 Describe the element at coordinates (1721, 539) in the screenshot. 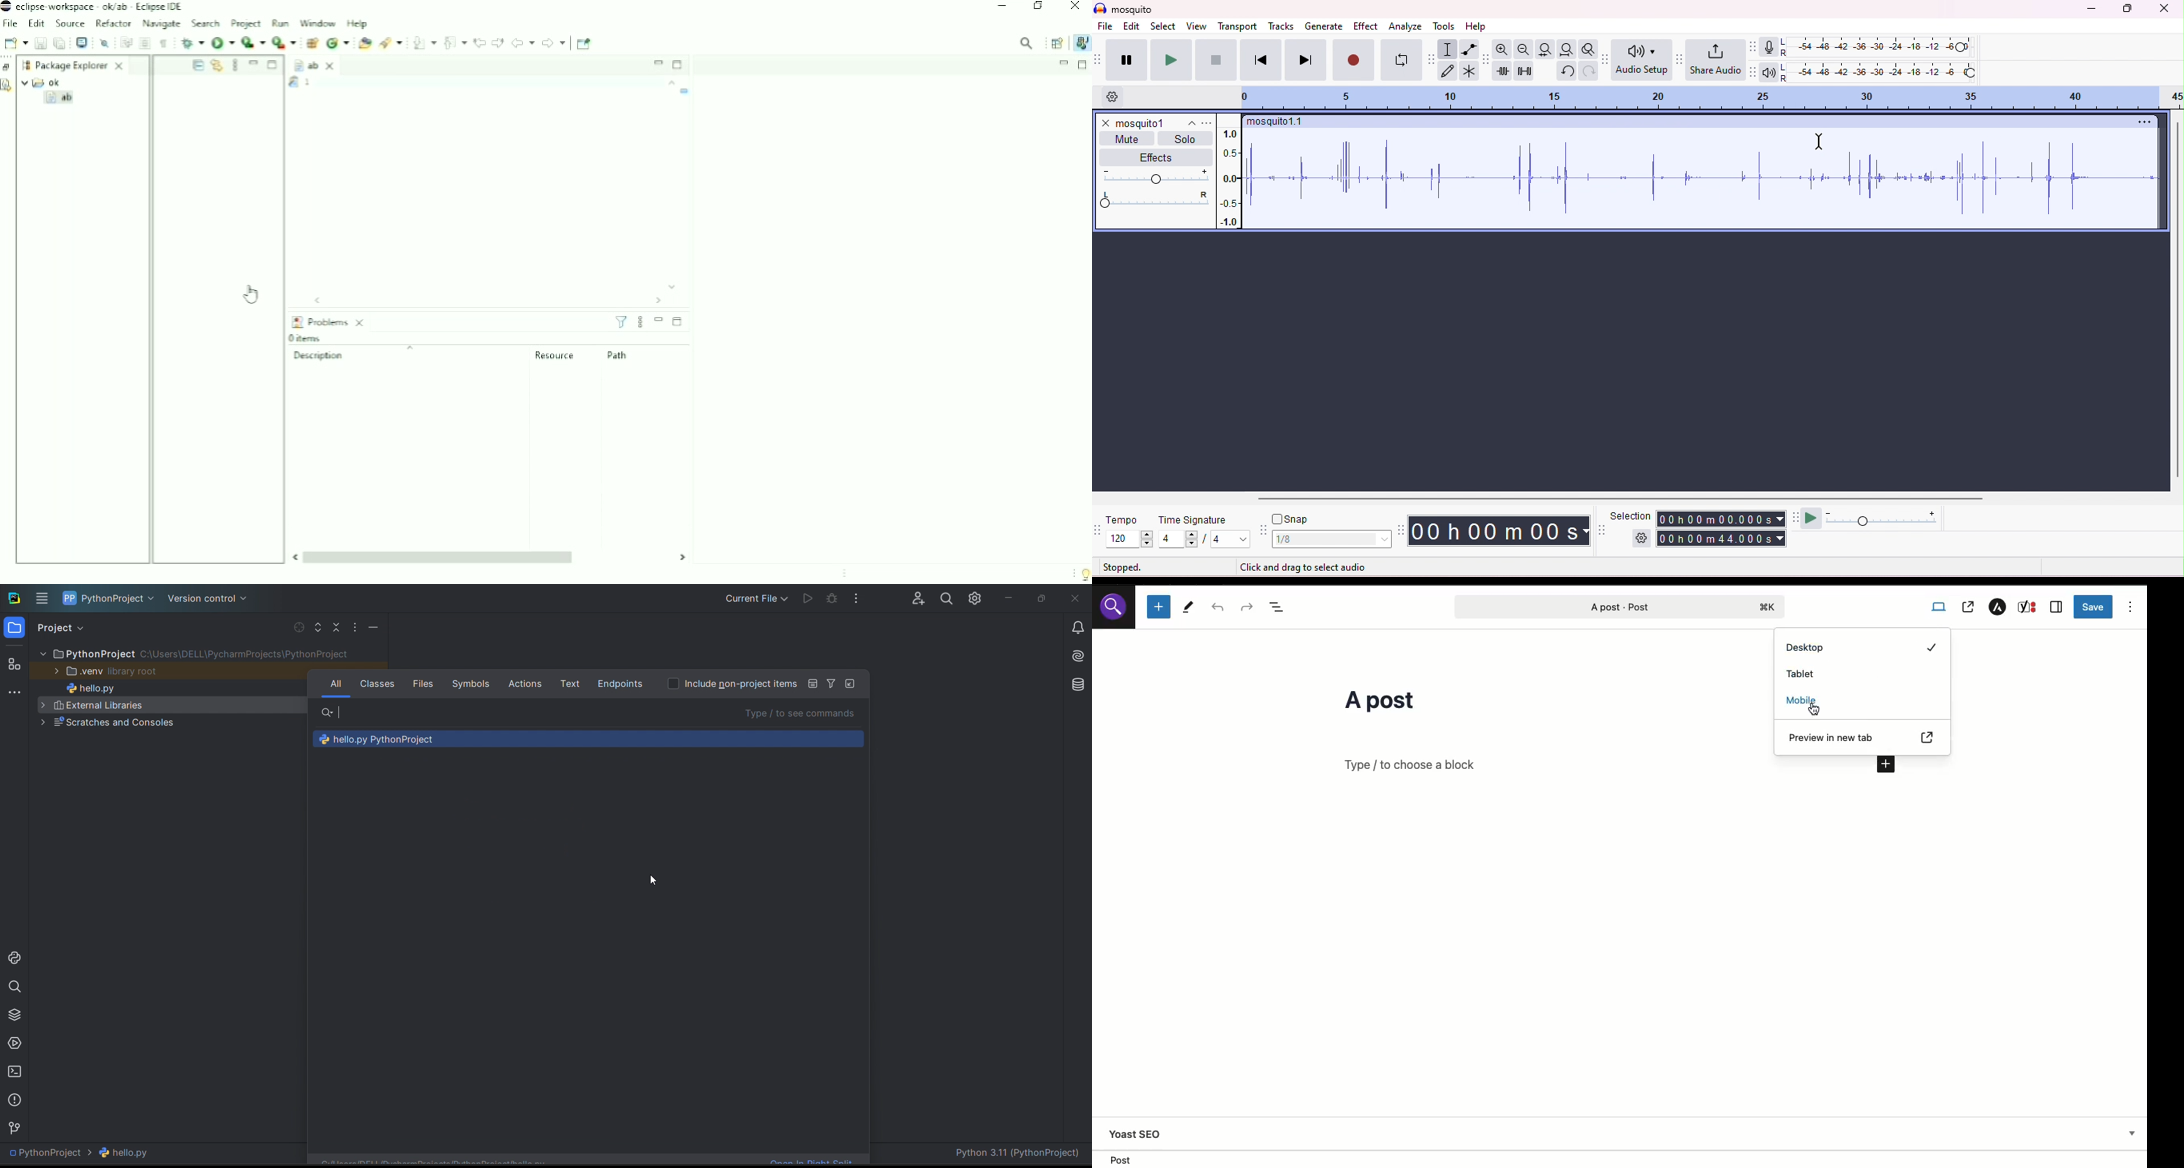

I see `total time` at that location.